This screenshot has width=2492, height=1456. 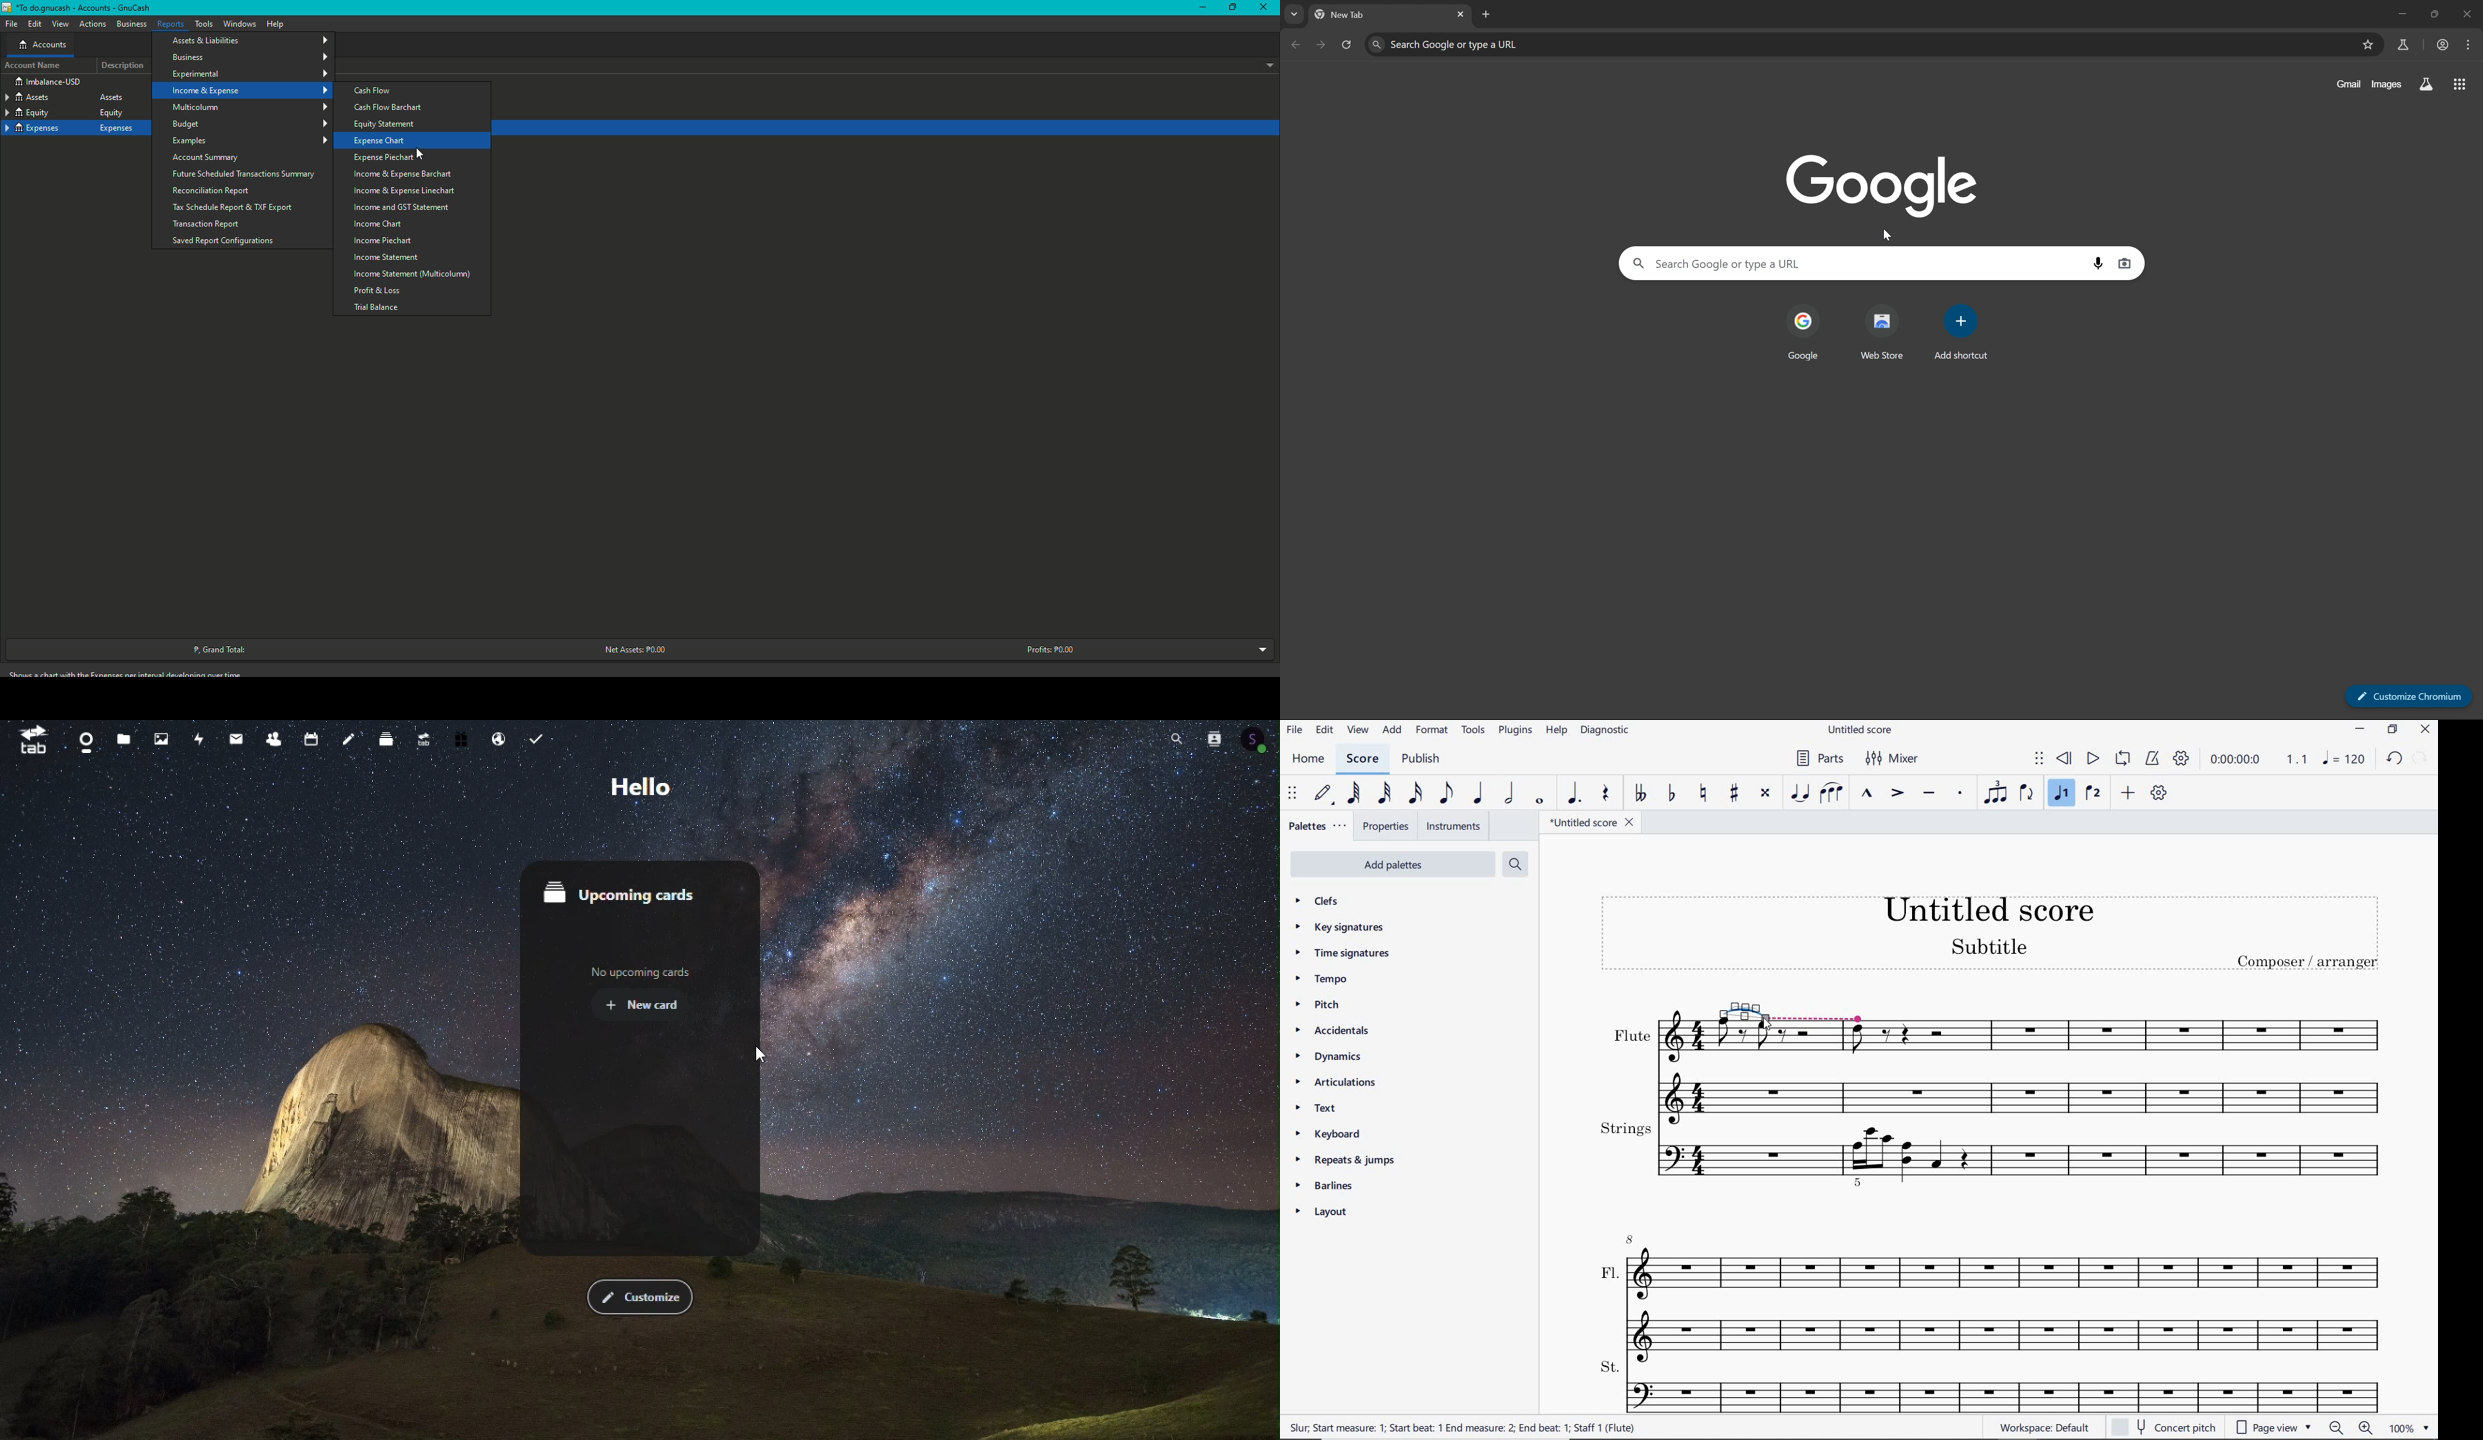 I want to click on 64TH NOTE, so click(x=1354, y=793).